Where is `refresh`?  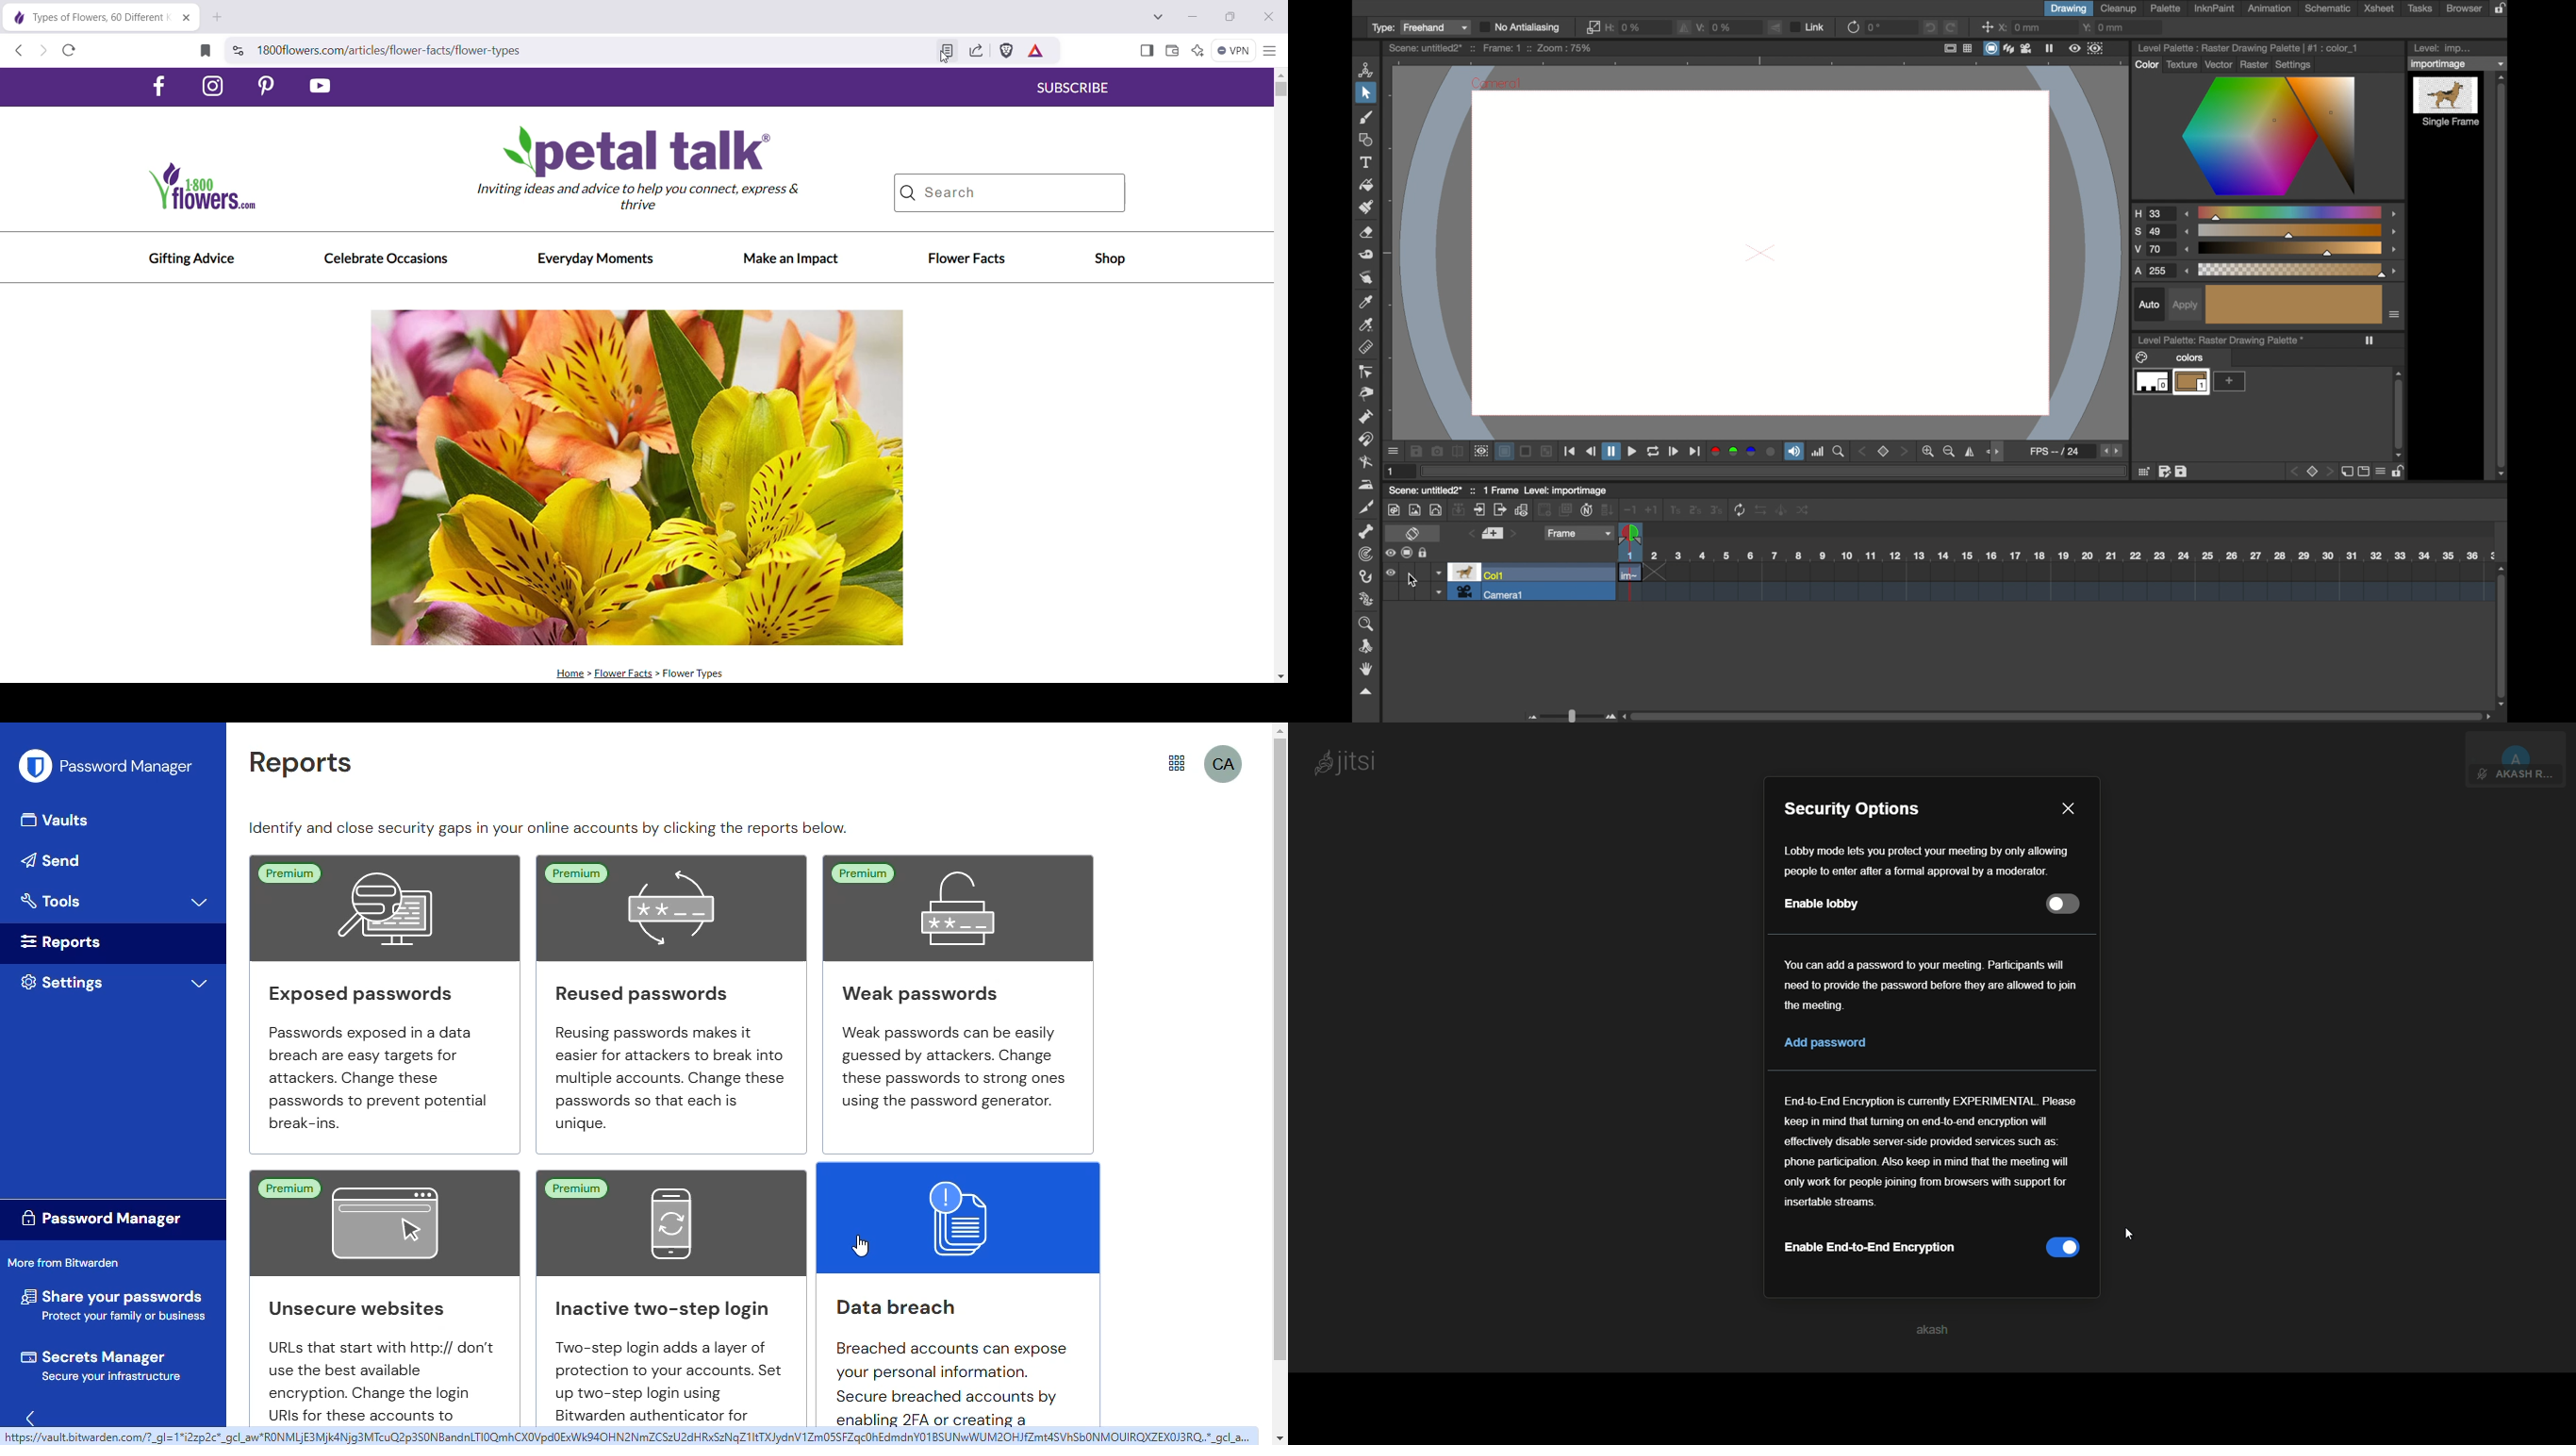
refresh is located at coordinates (1654, 452).